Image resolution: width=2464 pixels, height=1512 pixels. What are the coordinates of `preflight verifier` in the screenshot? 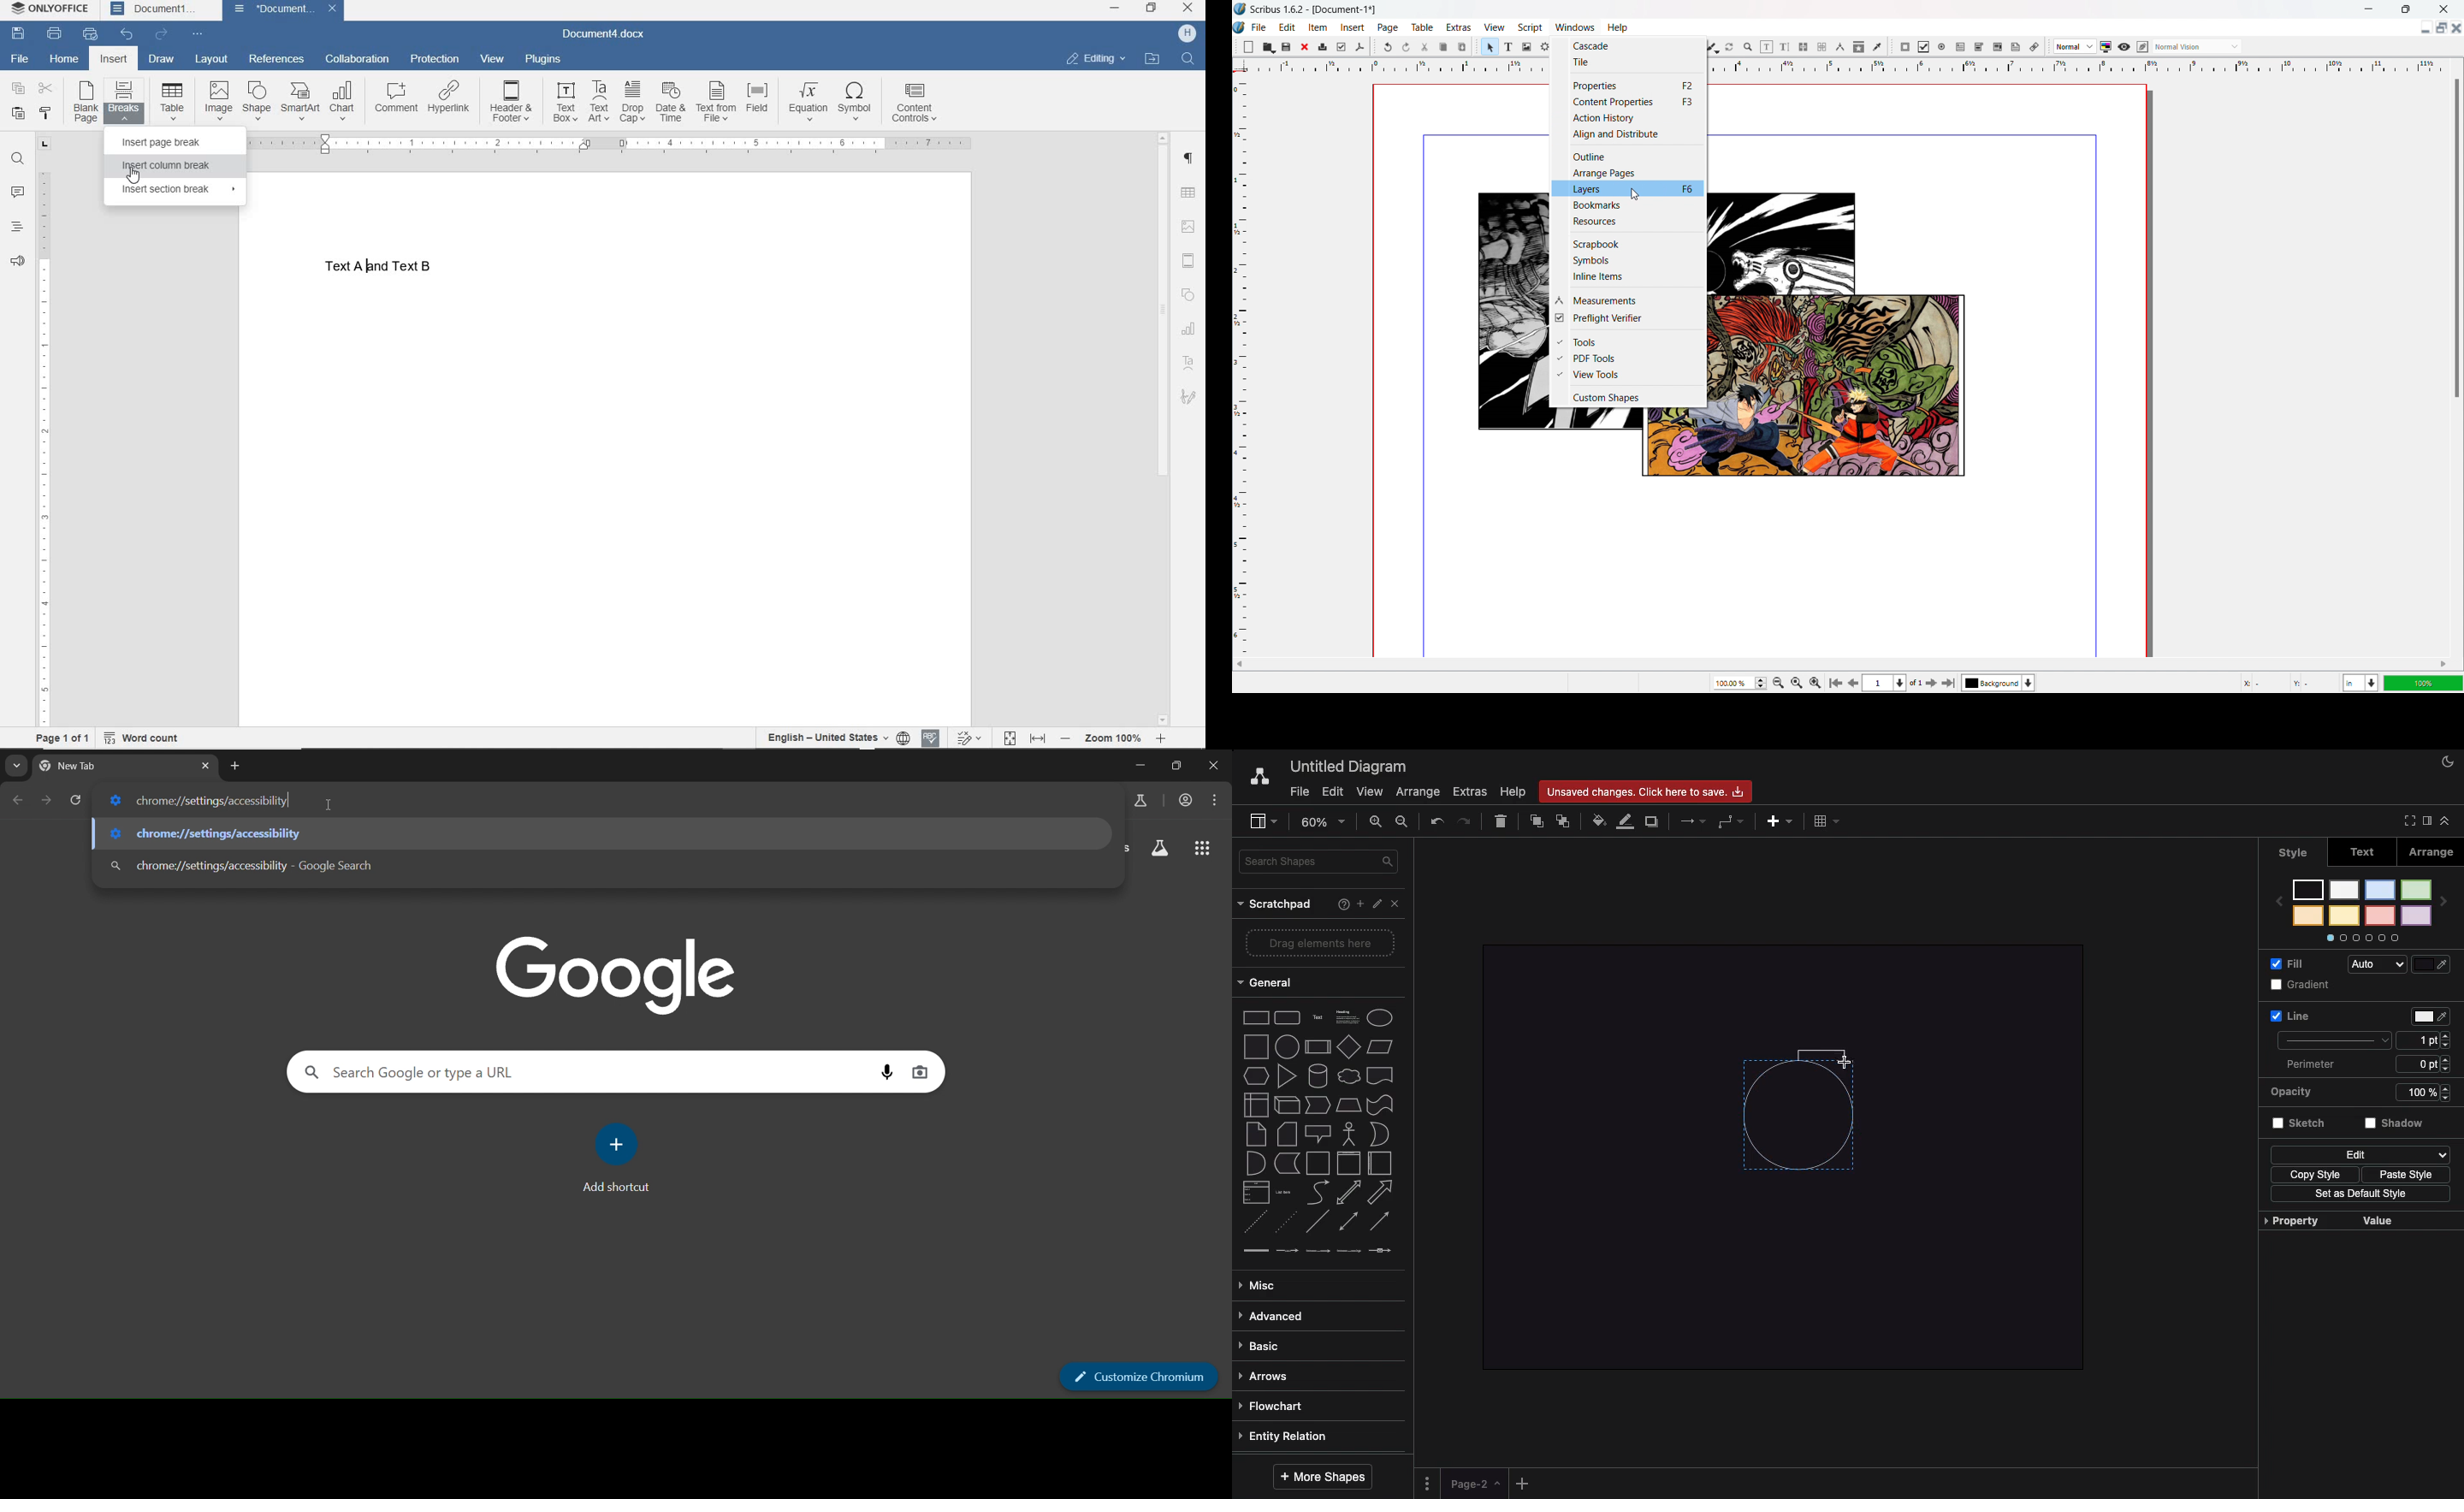 It's located at (1629, 318).